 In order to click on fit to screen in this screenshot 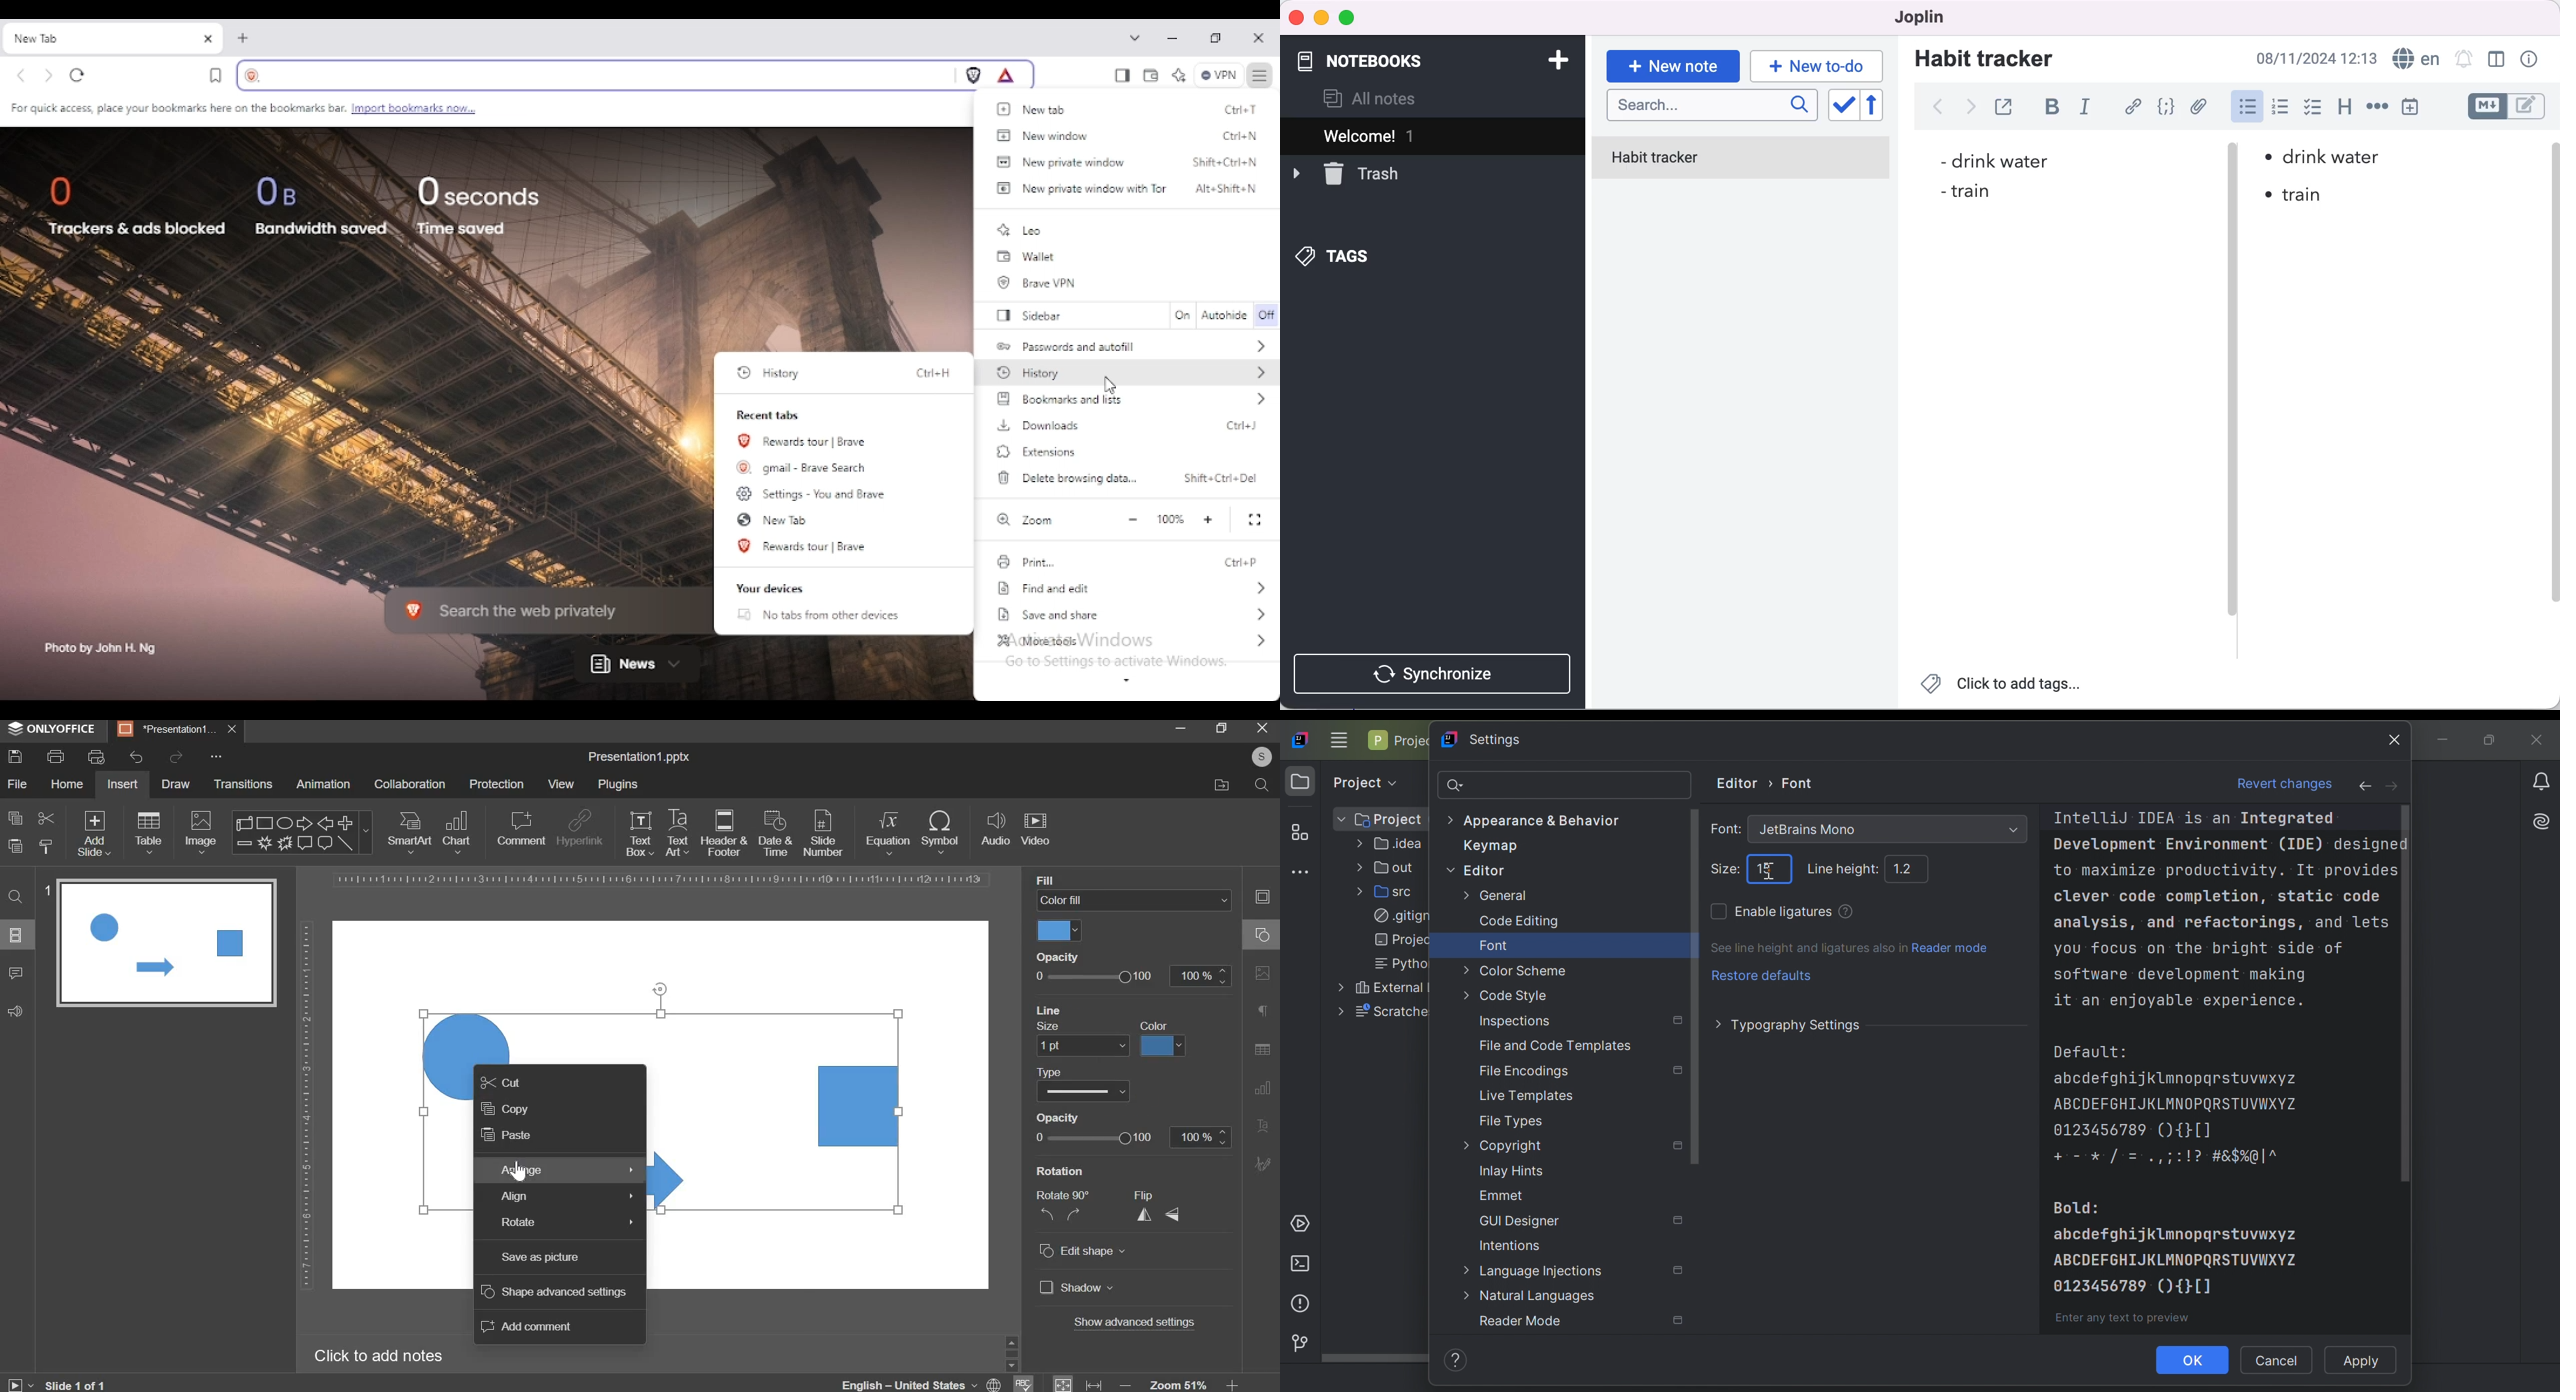, I will do `click(1064, 1383)`.